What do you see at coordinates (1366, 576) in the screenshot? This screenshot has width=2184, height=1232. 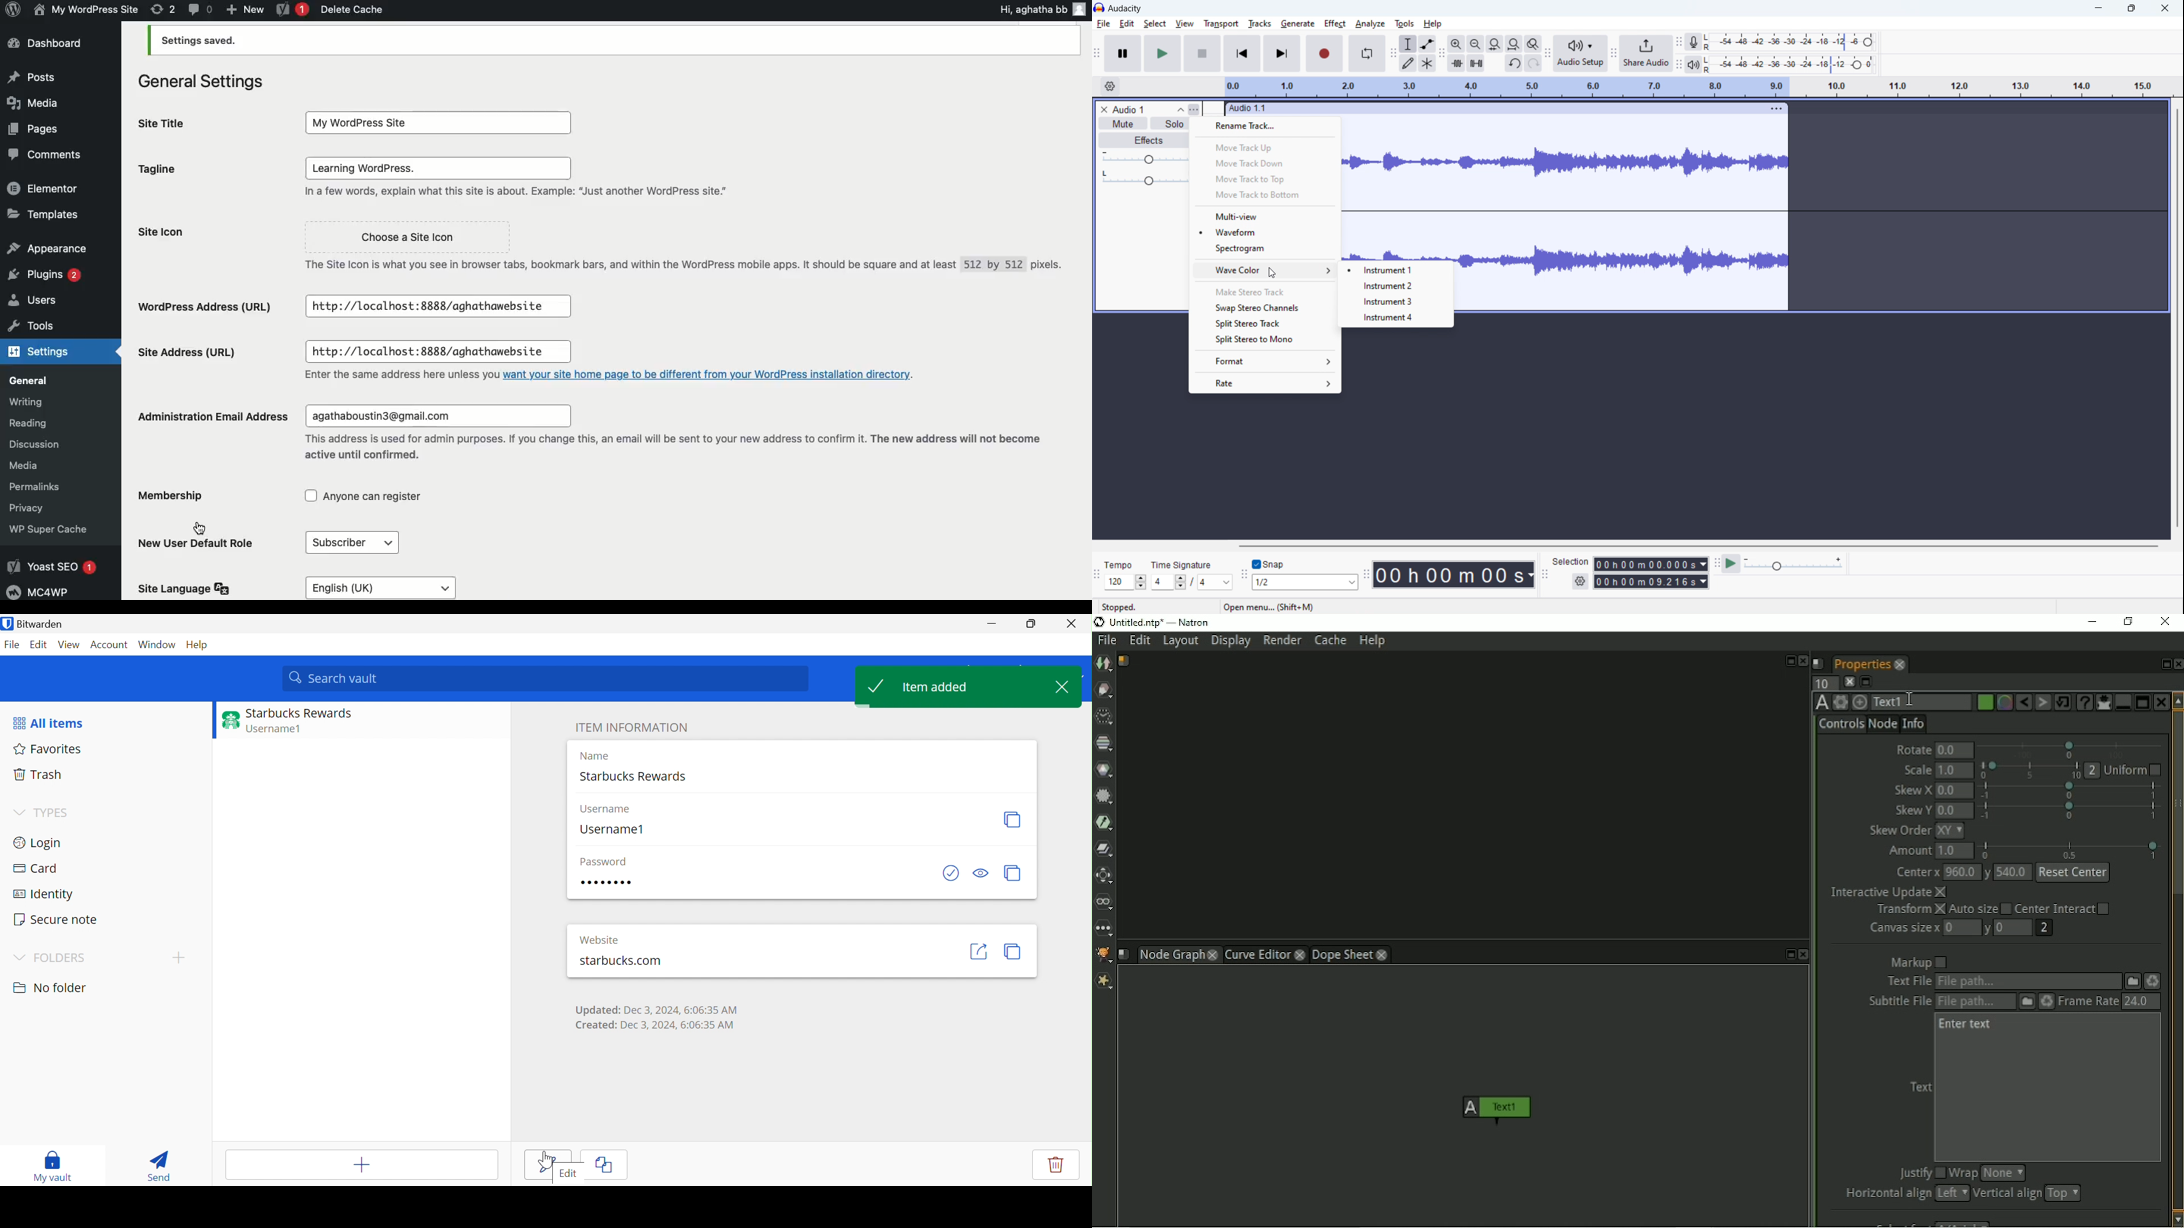 I see `time toolbar` at bounding box center [1366, 576].